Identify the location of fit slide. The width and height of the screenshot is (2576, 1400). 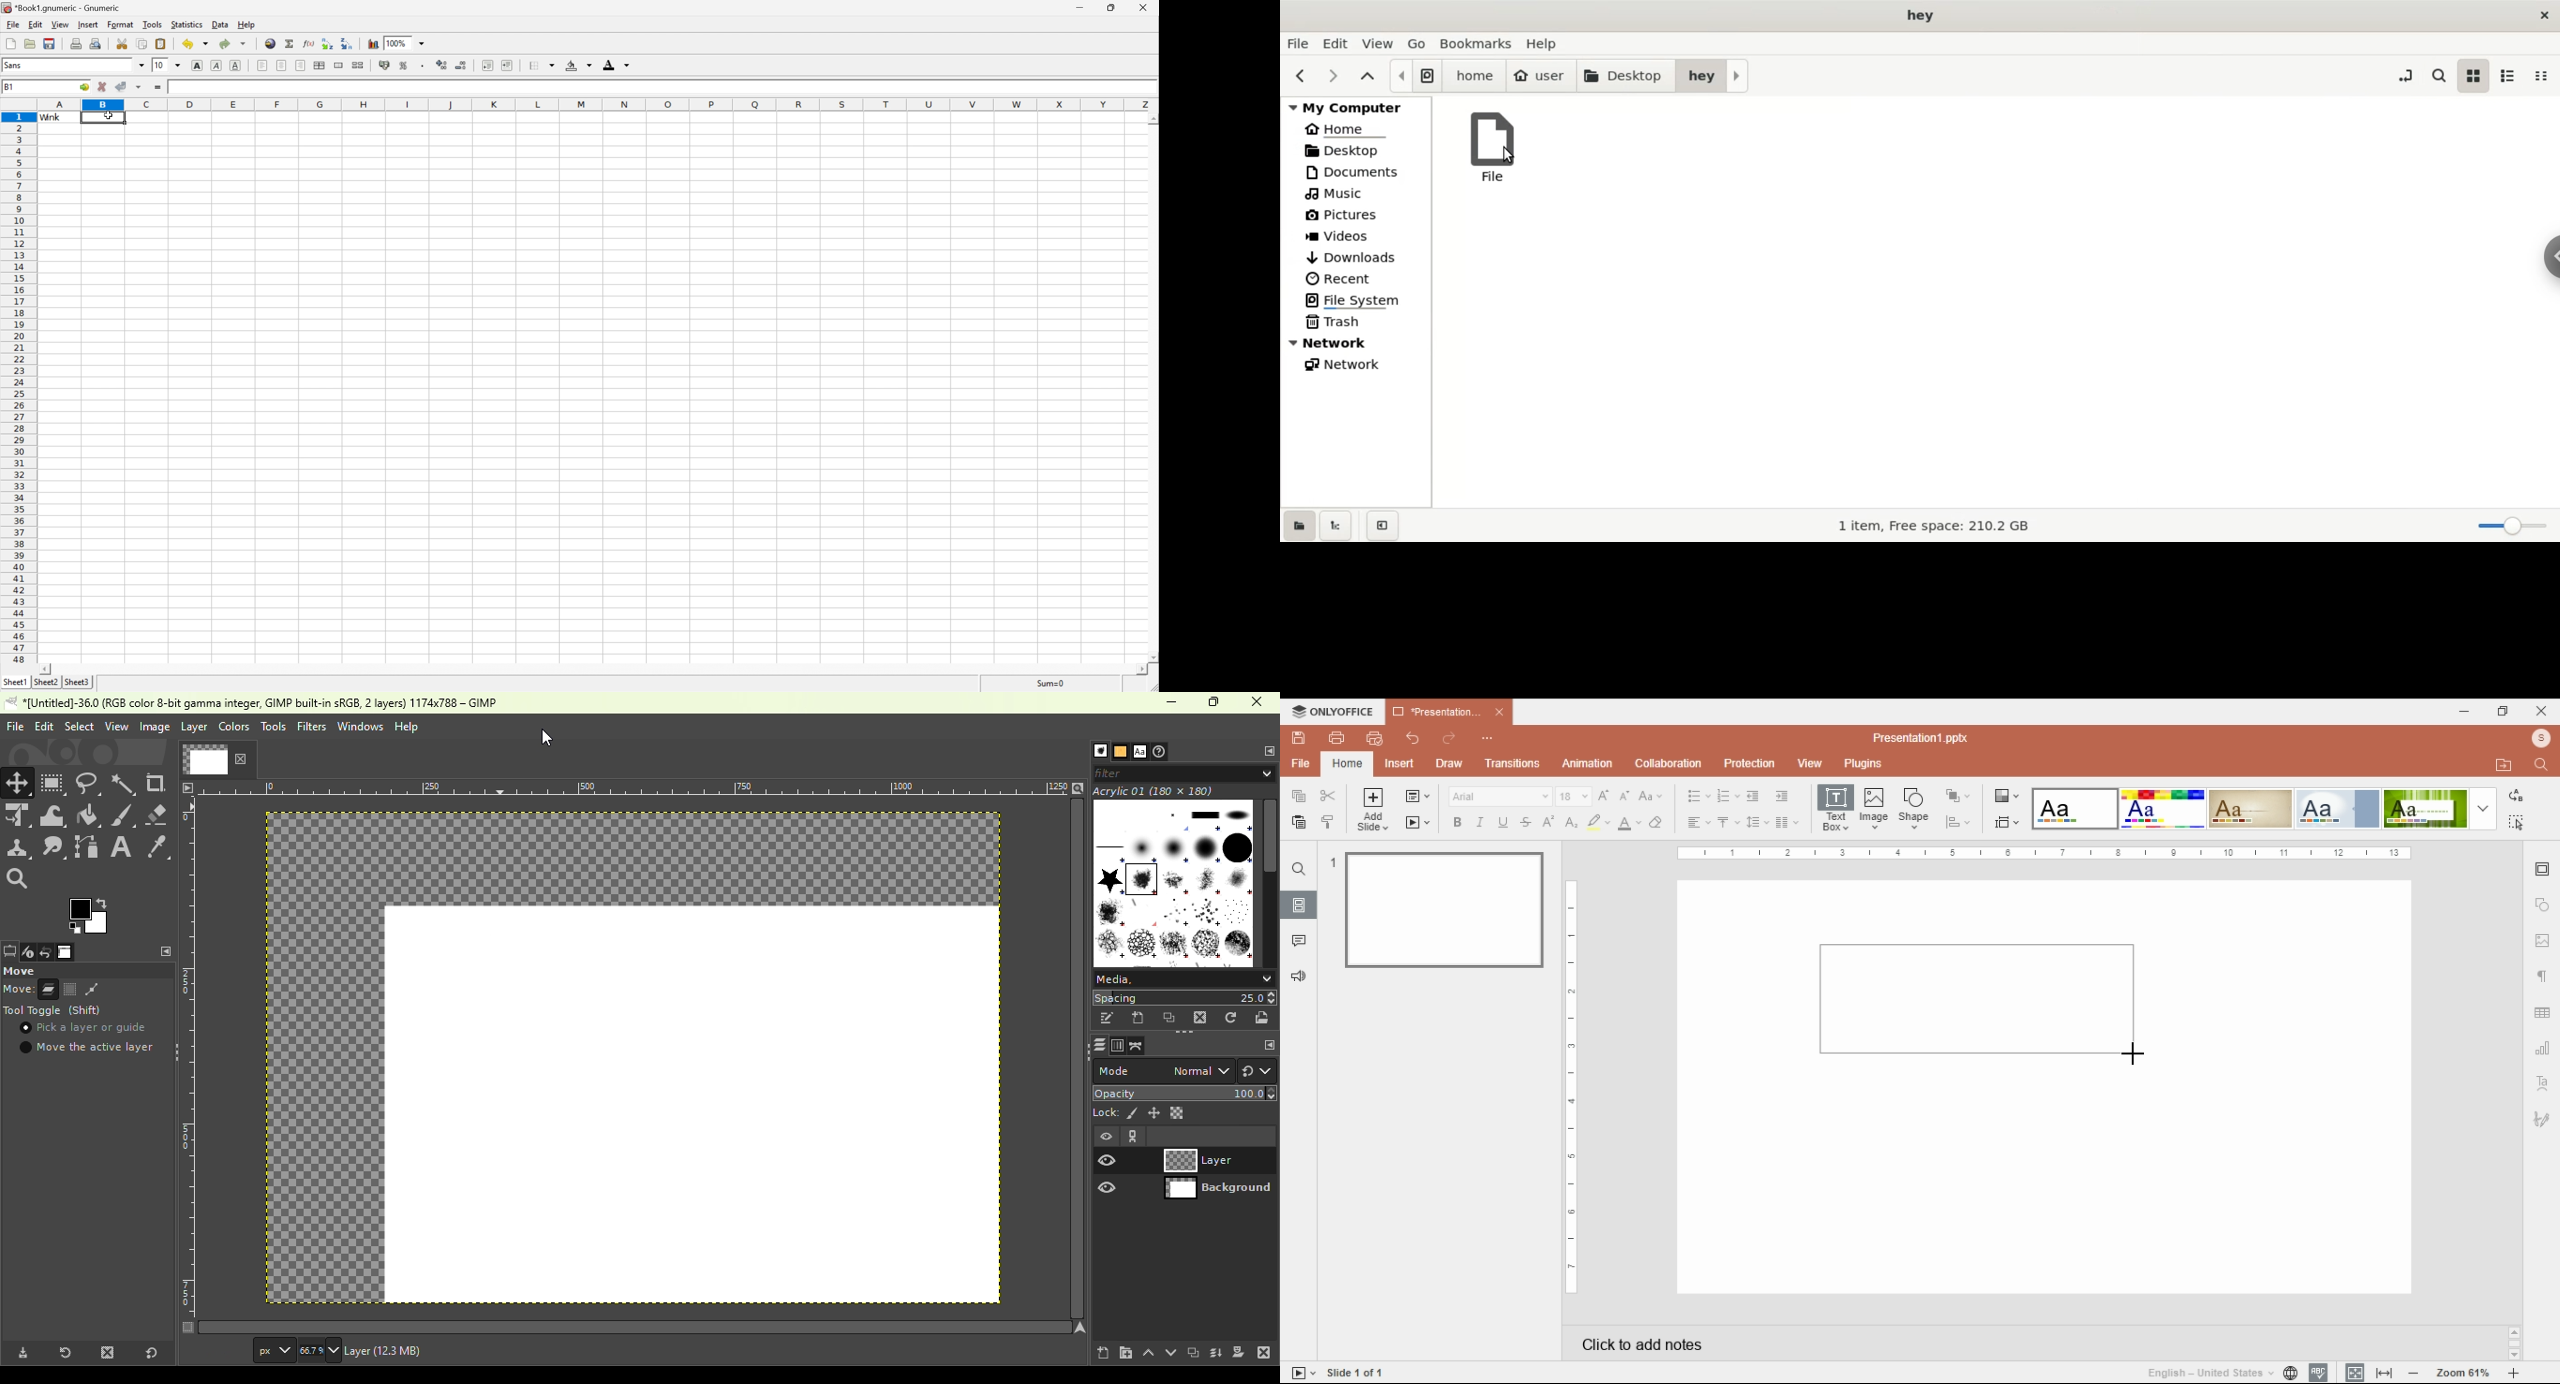
(2352, 1372).